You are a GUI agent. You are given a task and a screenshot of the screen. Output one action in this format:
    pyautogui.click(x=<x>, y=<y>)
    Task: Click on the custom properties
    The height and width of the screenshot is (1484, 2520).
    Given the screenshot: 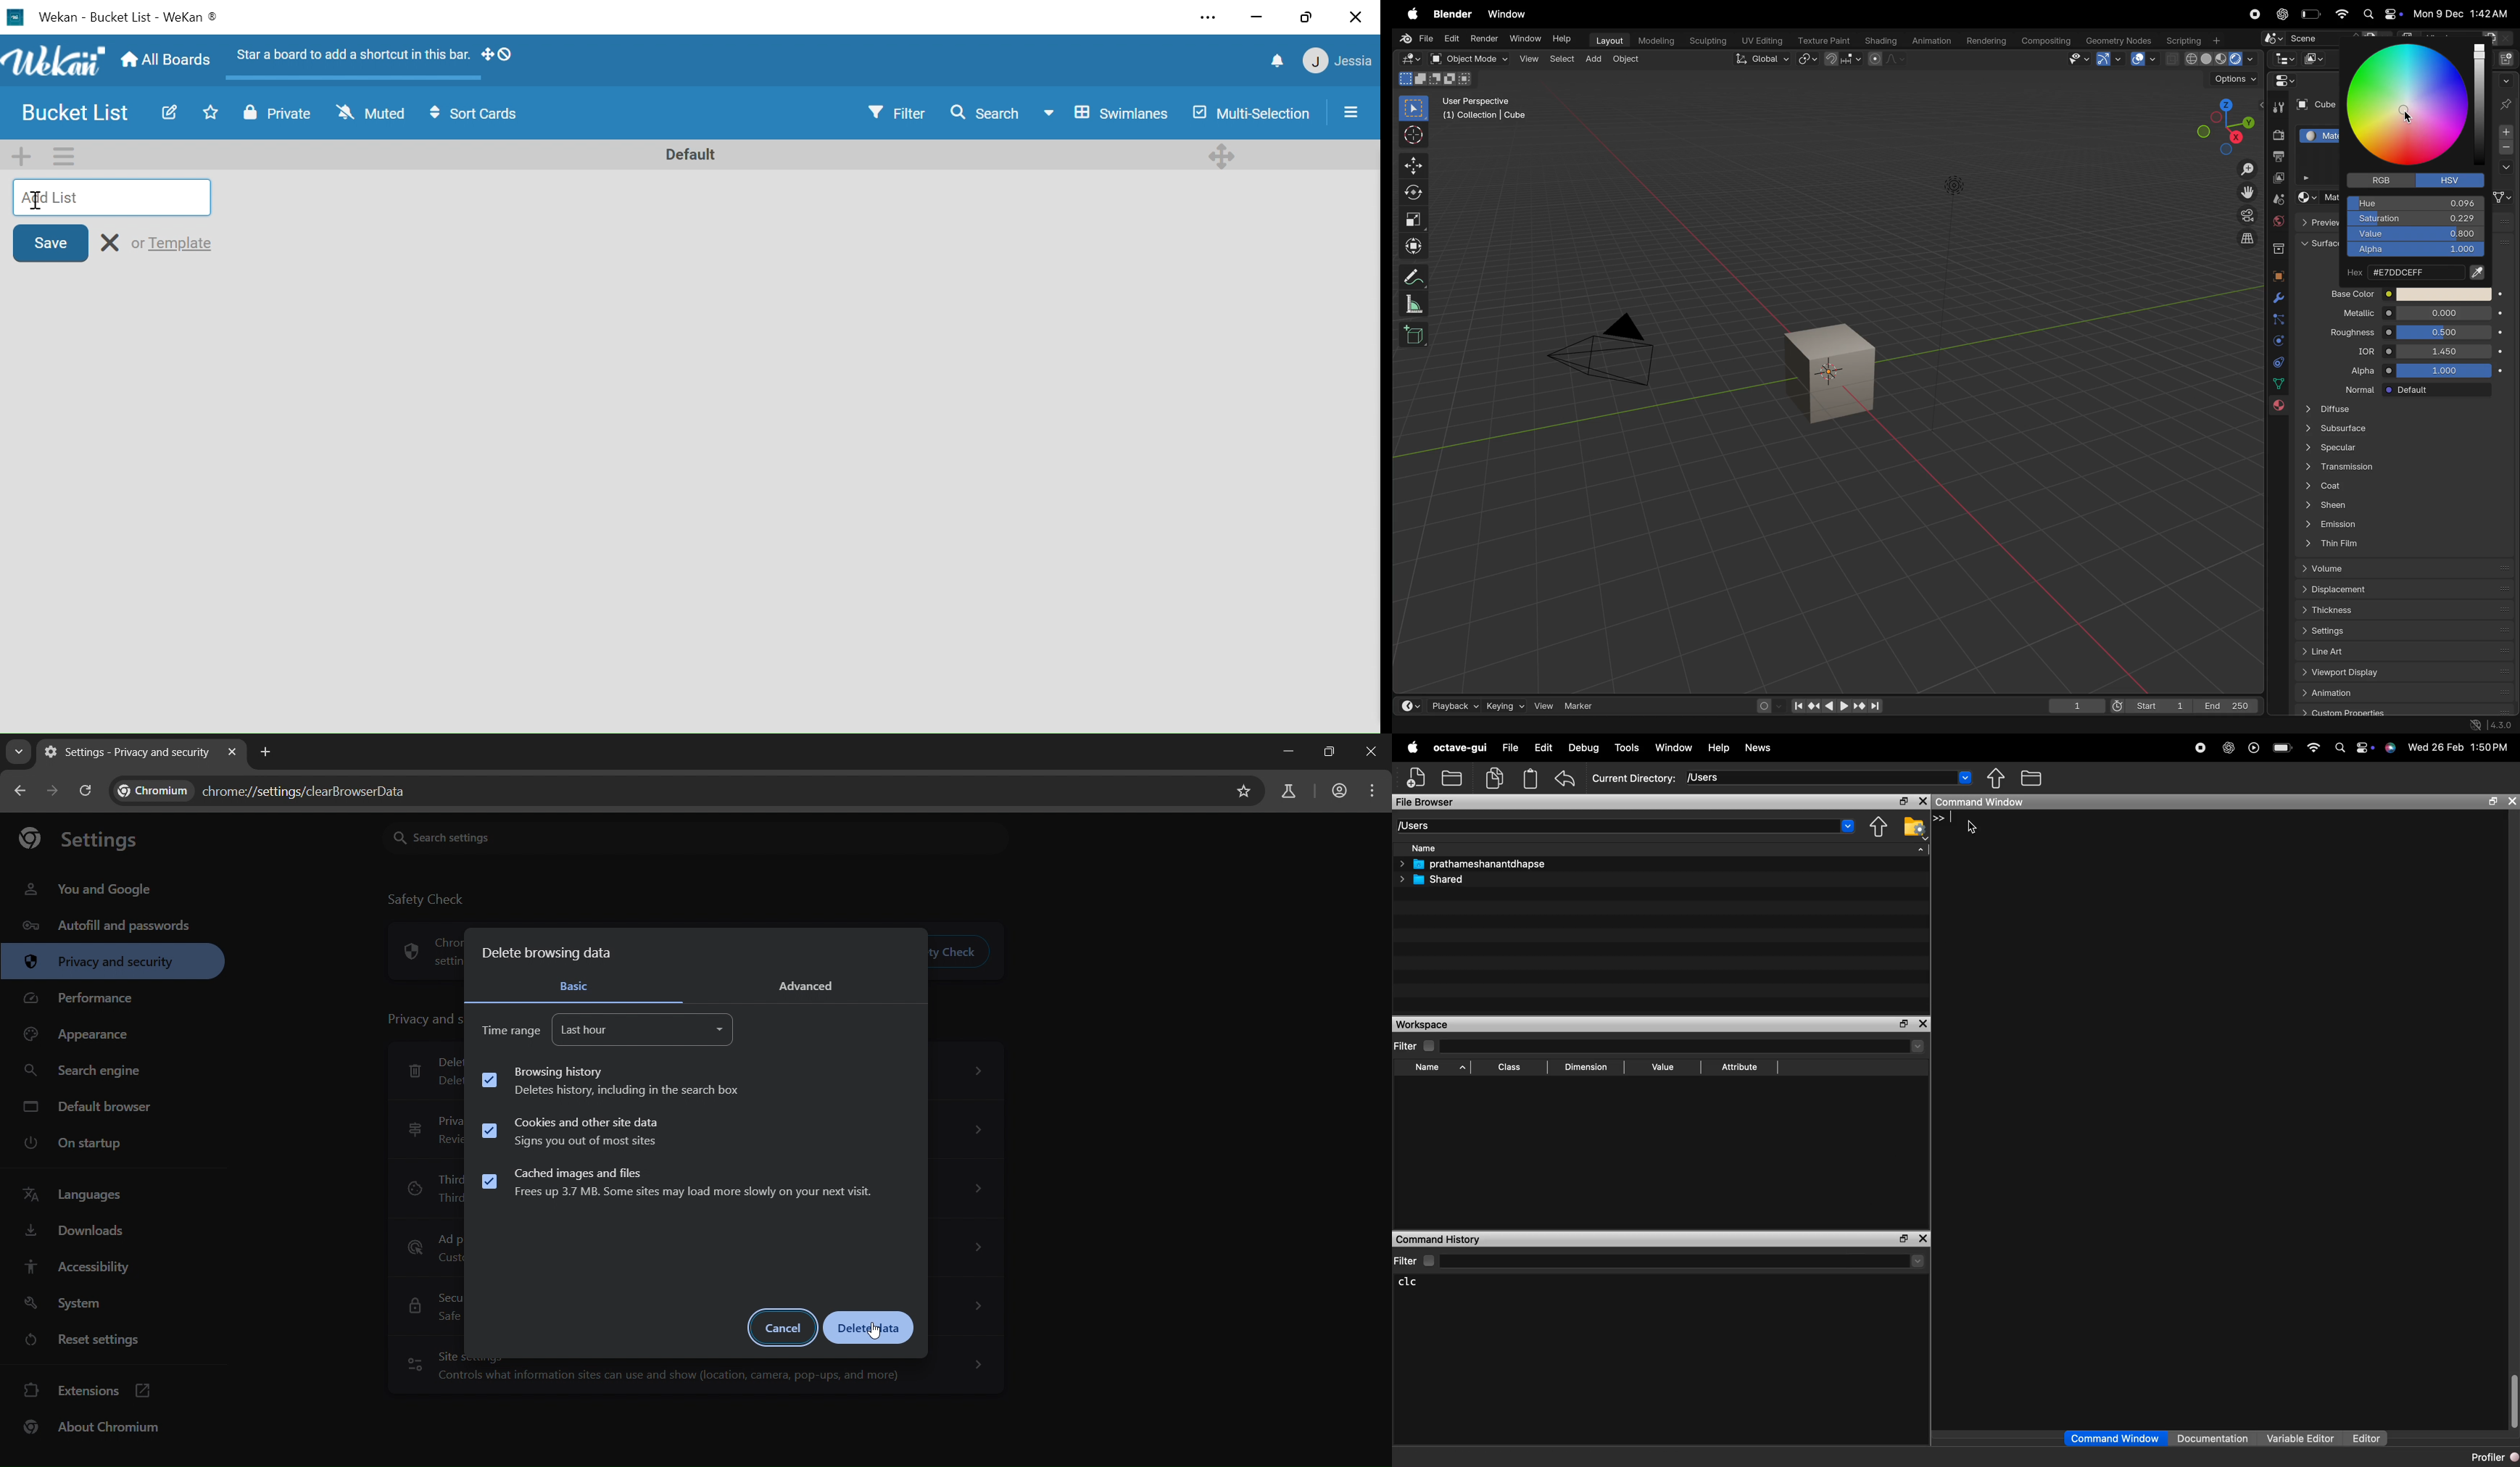 What is the action you would take?
    pyautogui.click(x=2400, y=710)
    